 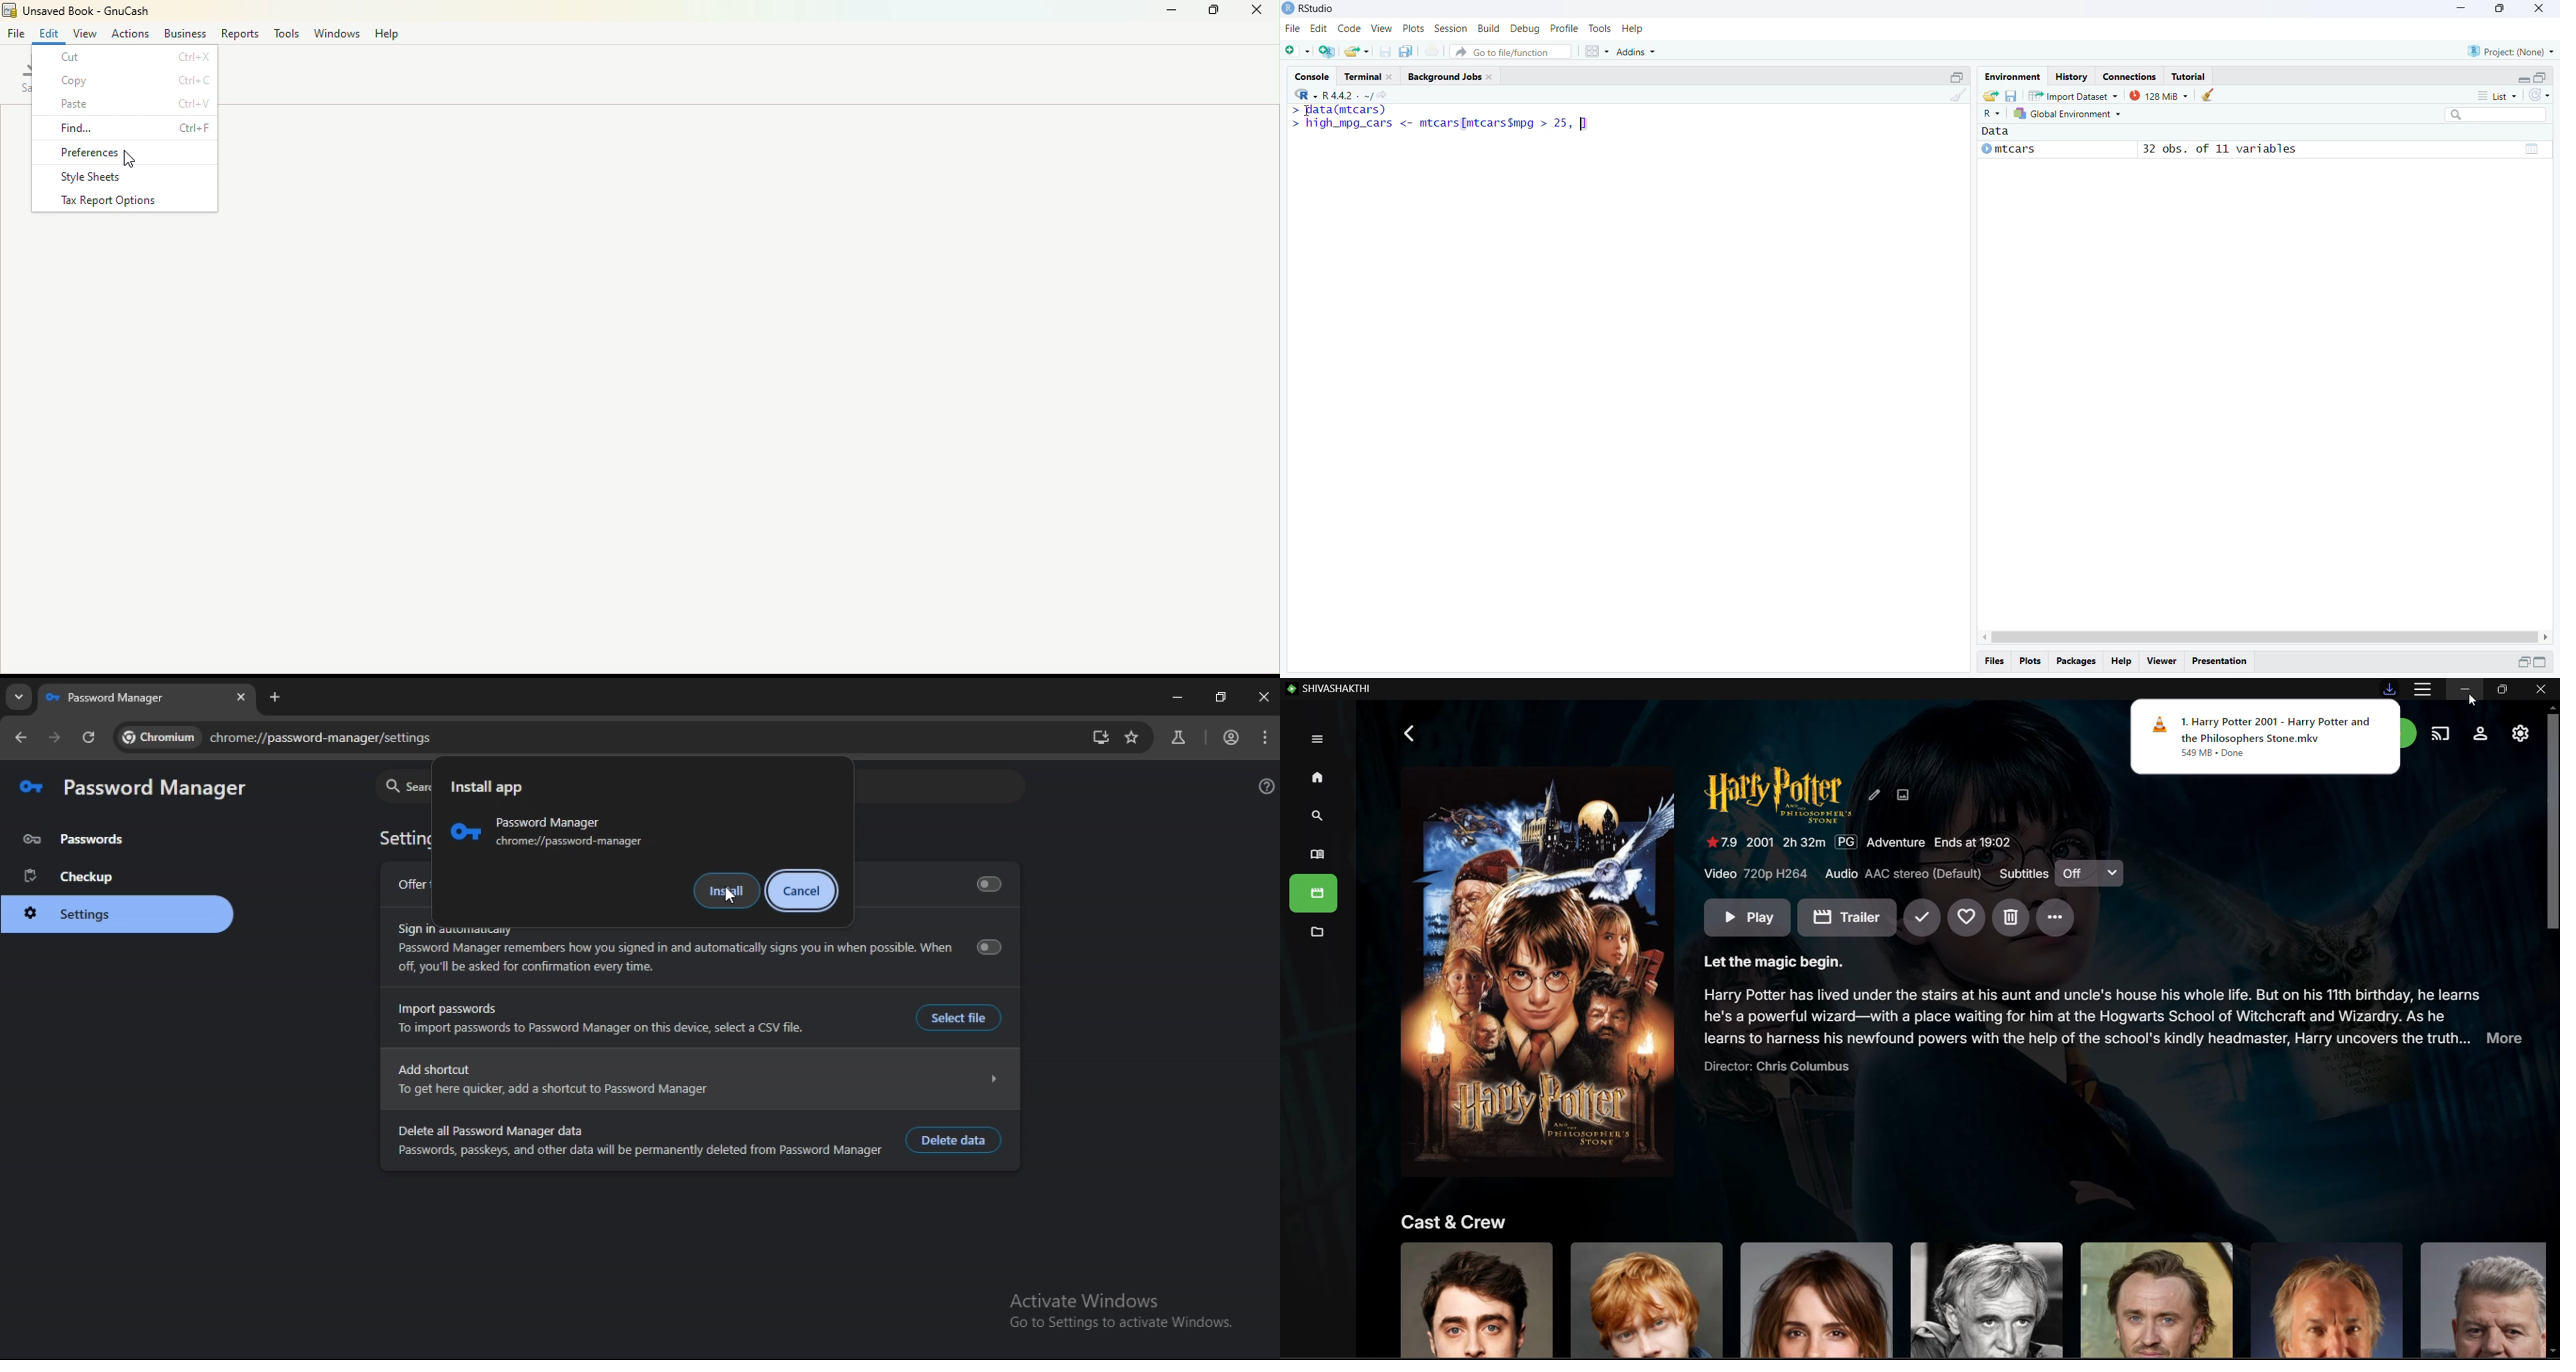 I want to click on Build, so click(x=1488, y=28).